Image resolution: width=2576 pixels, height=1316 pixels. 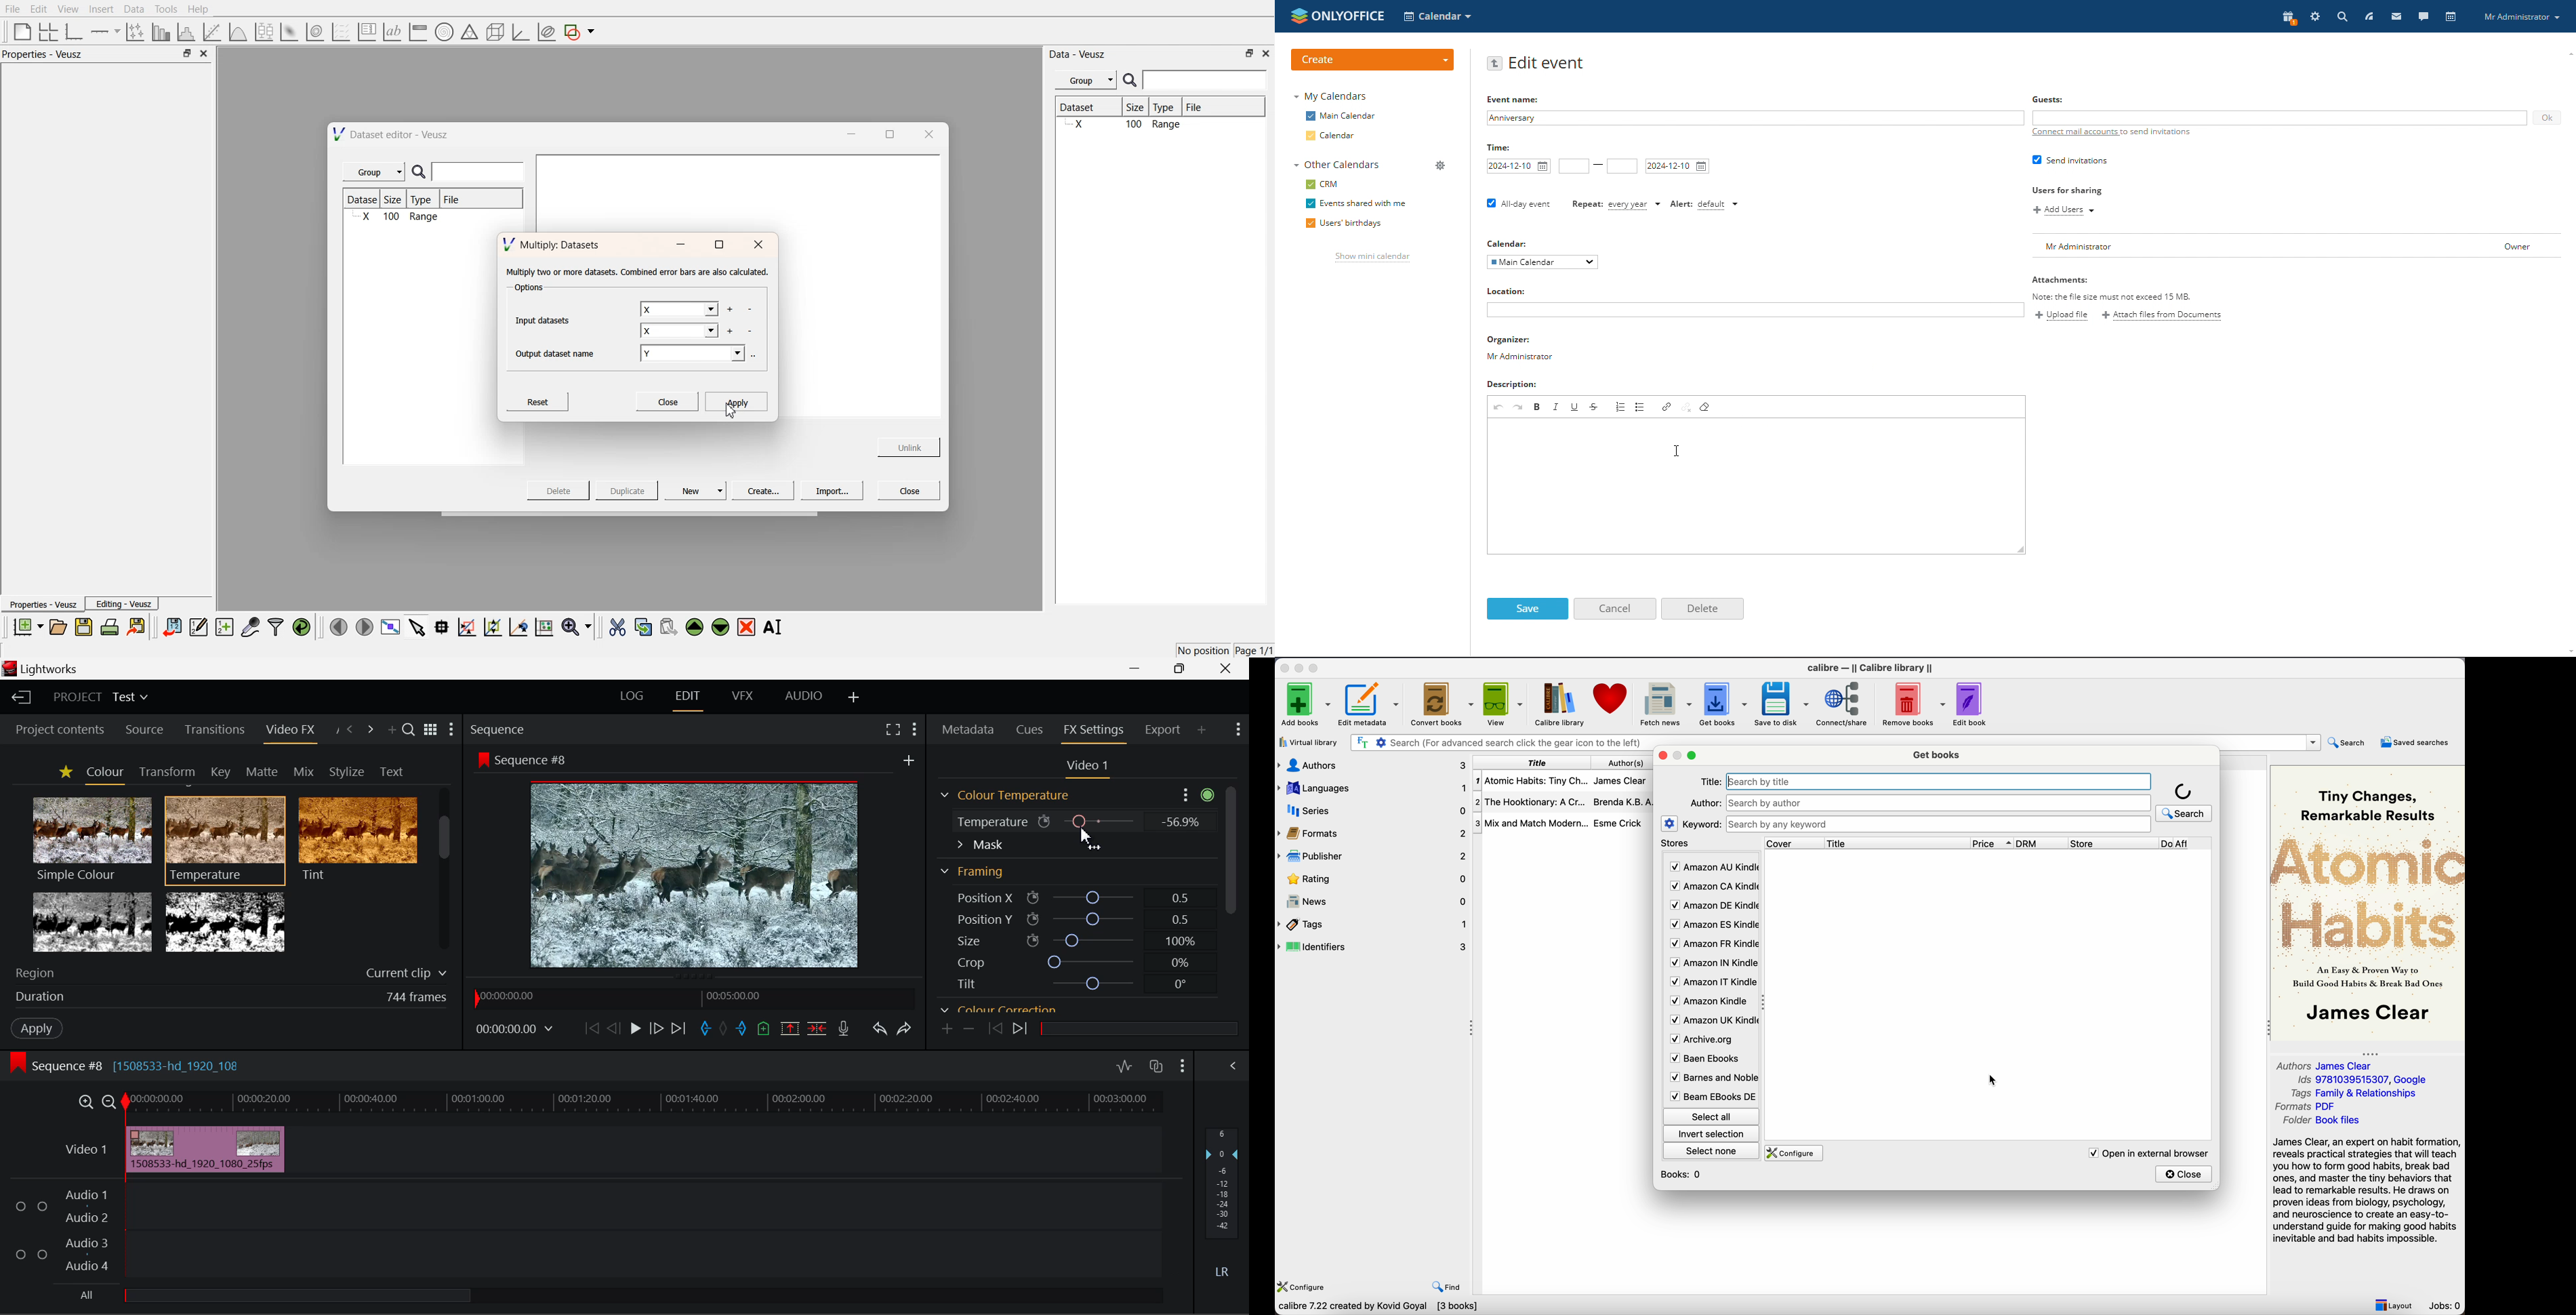 I want to click on Rename the selected widgets, so click(x=776, y=627).